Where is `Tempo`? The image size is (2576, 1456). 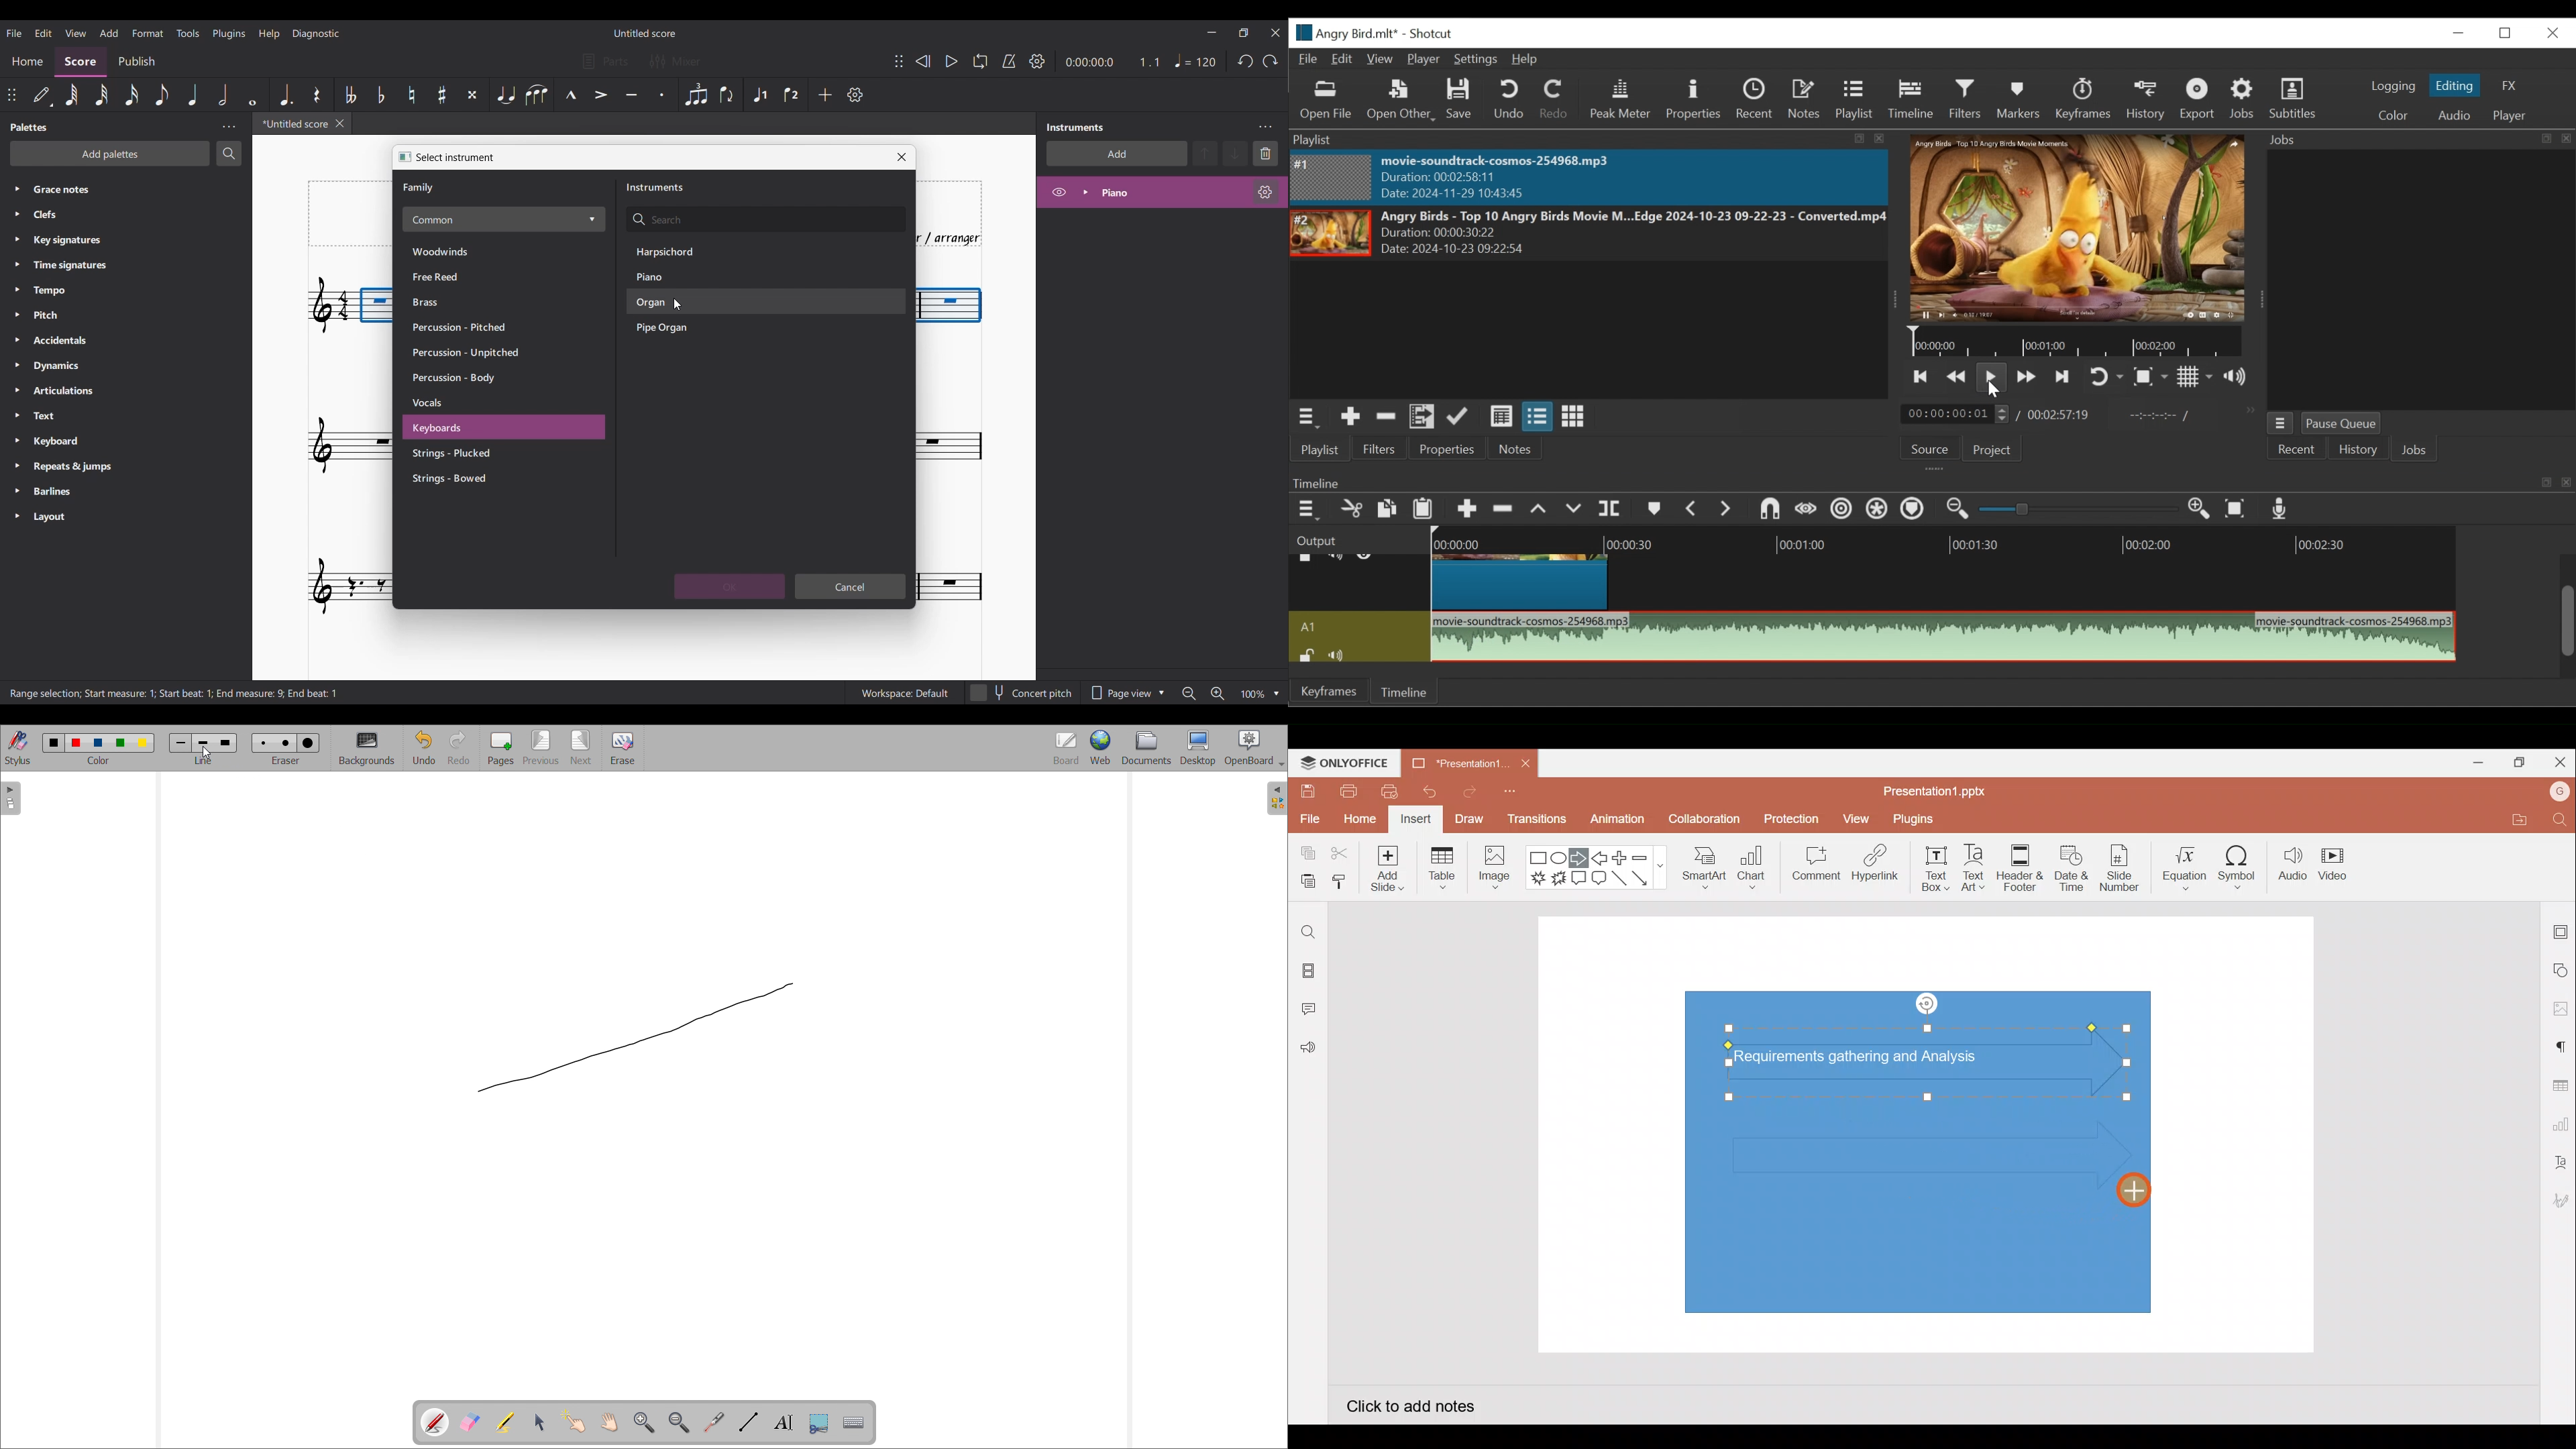
Tempo is located at coordinates (75, 291).